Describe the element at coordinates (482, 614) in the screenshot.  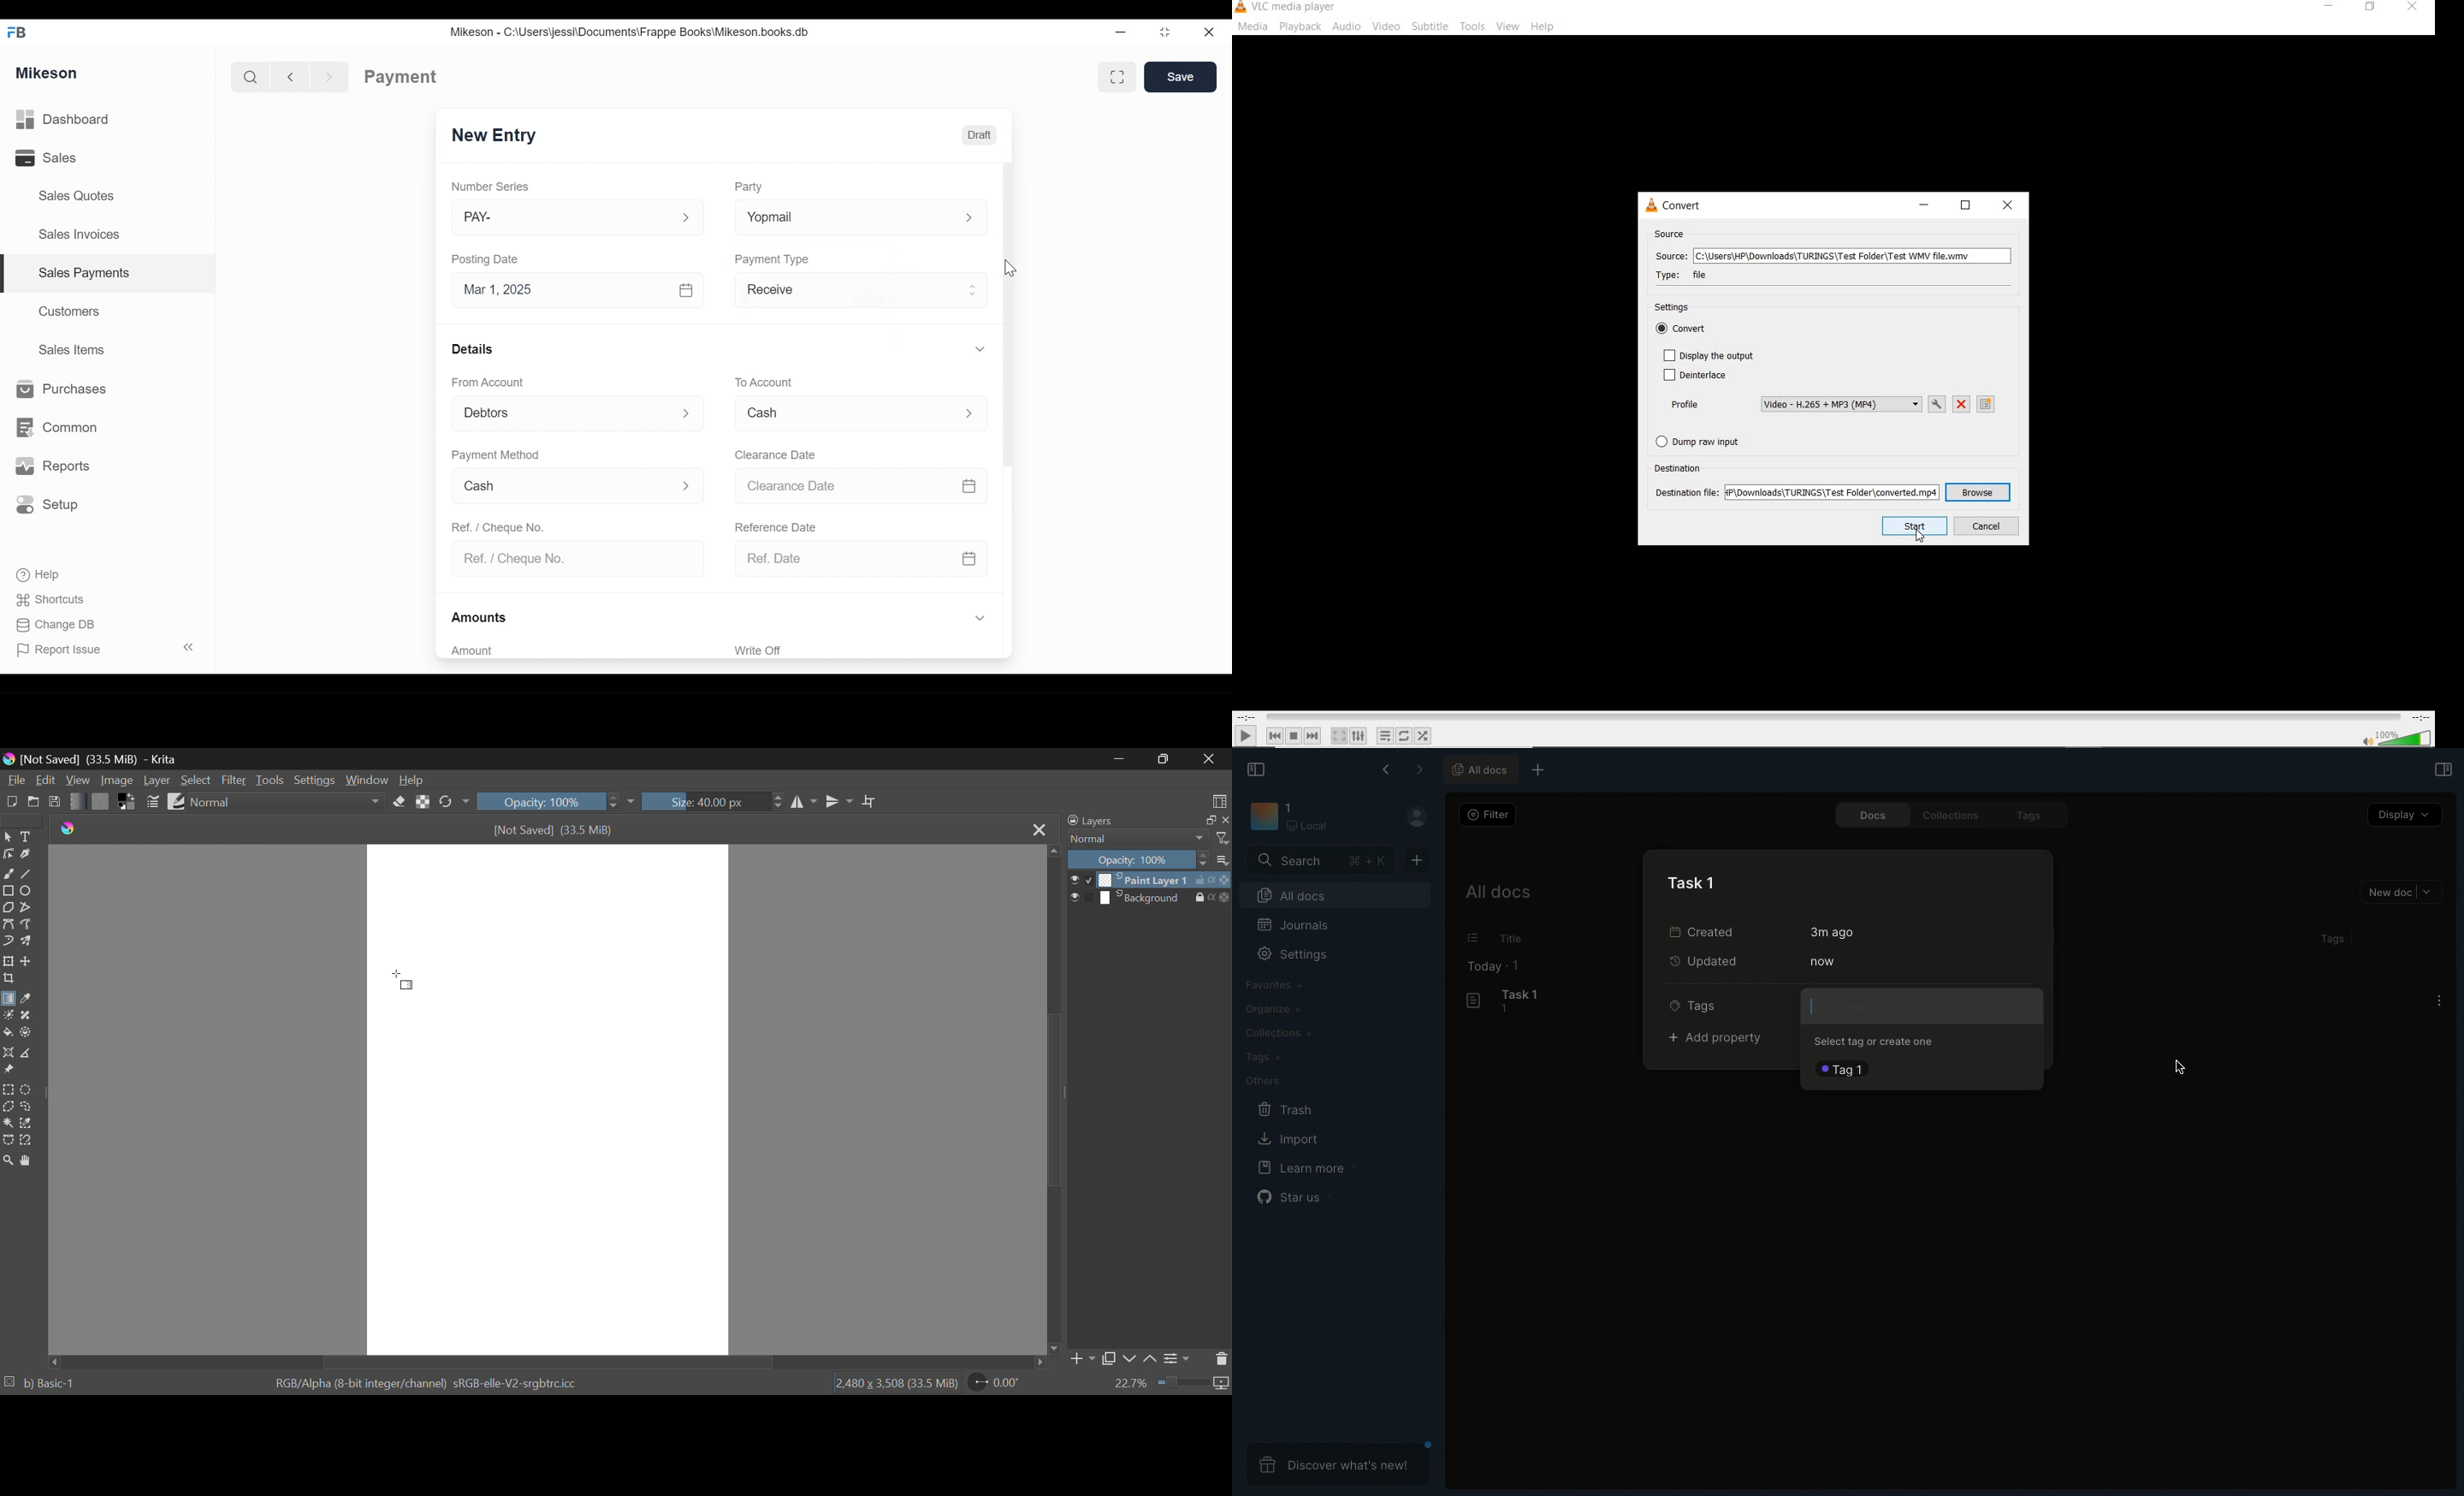
I see `Amounts` at that location.